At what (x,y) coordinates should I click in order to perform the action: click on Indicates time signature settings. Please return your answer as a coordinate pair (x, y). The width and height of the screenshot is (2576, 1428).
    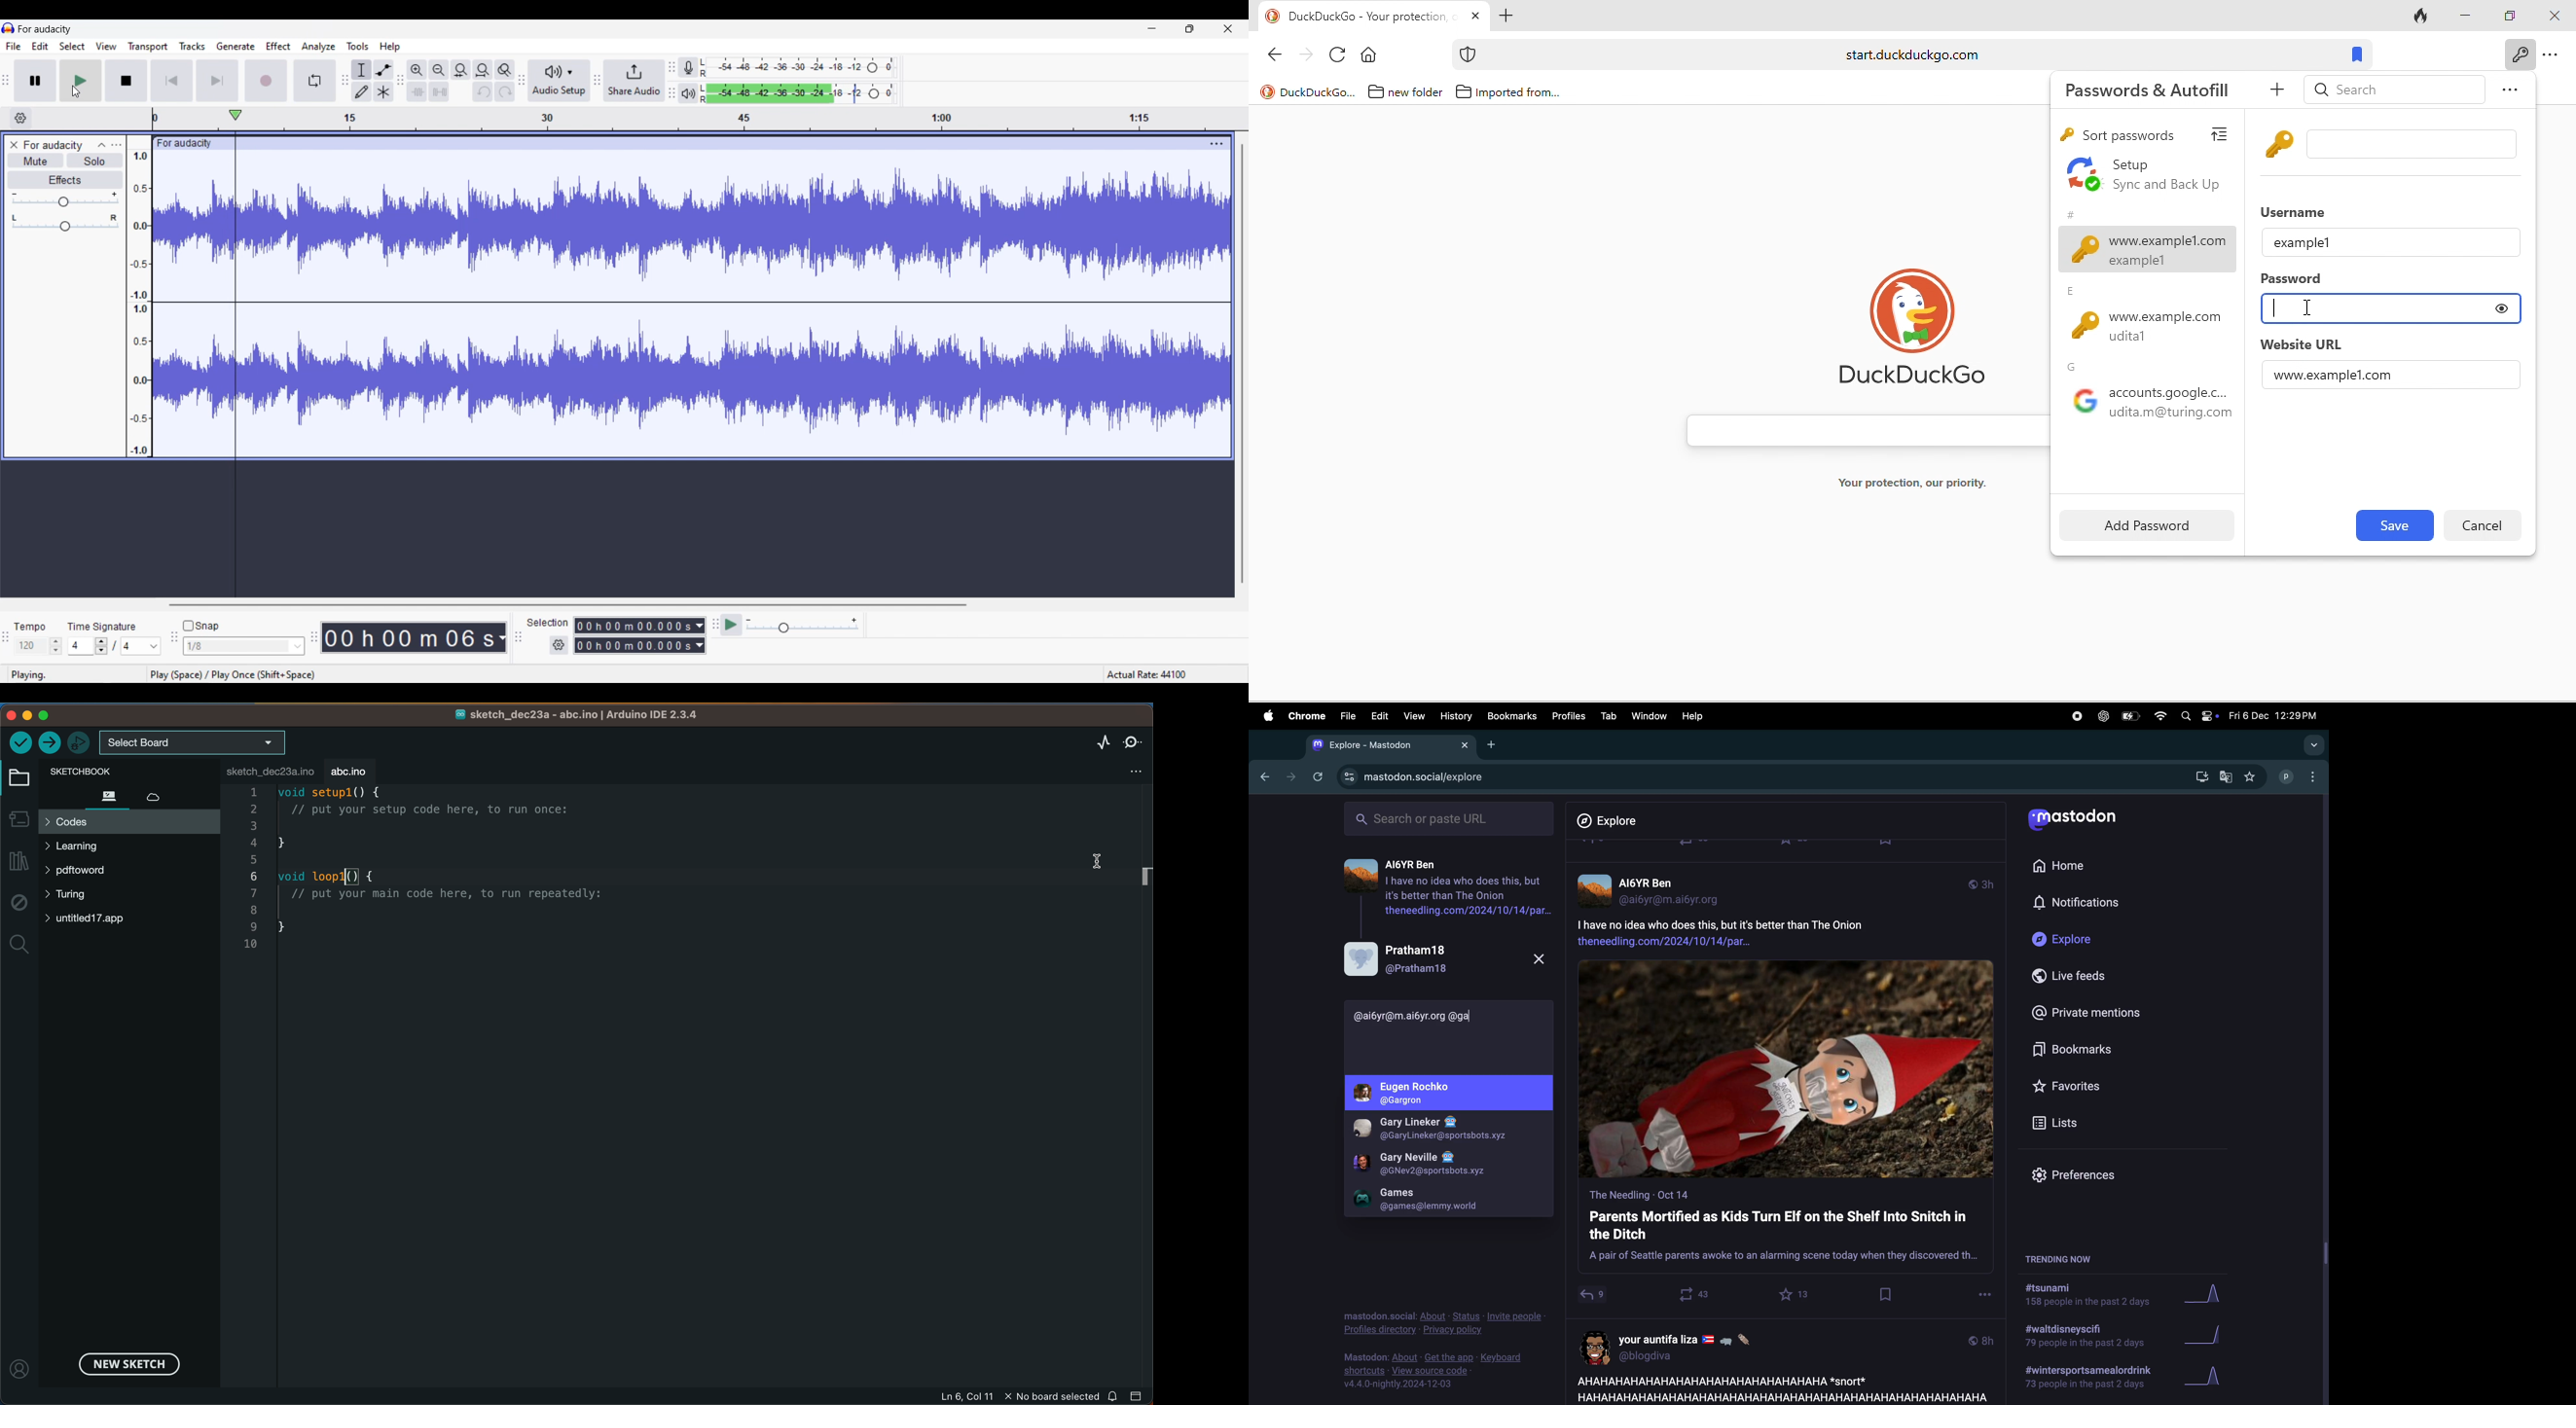
    Looking at the image, I should click on (101, 626).